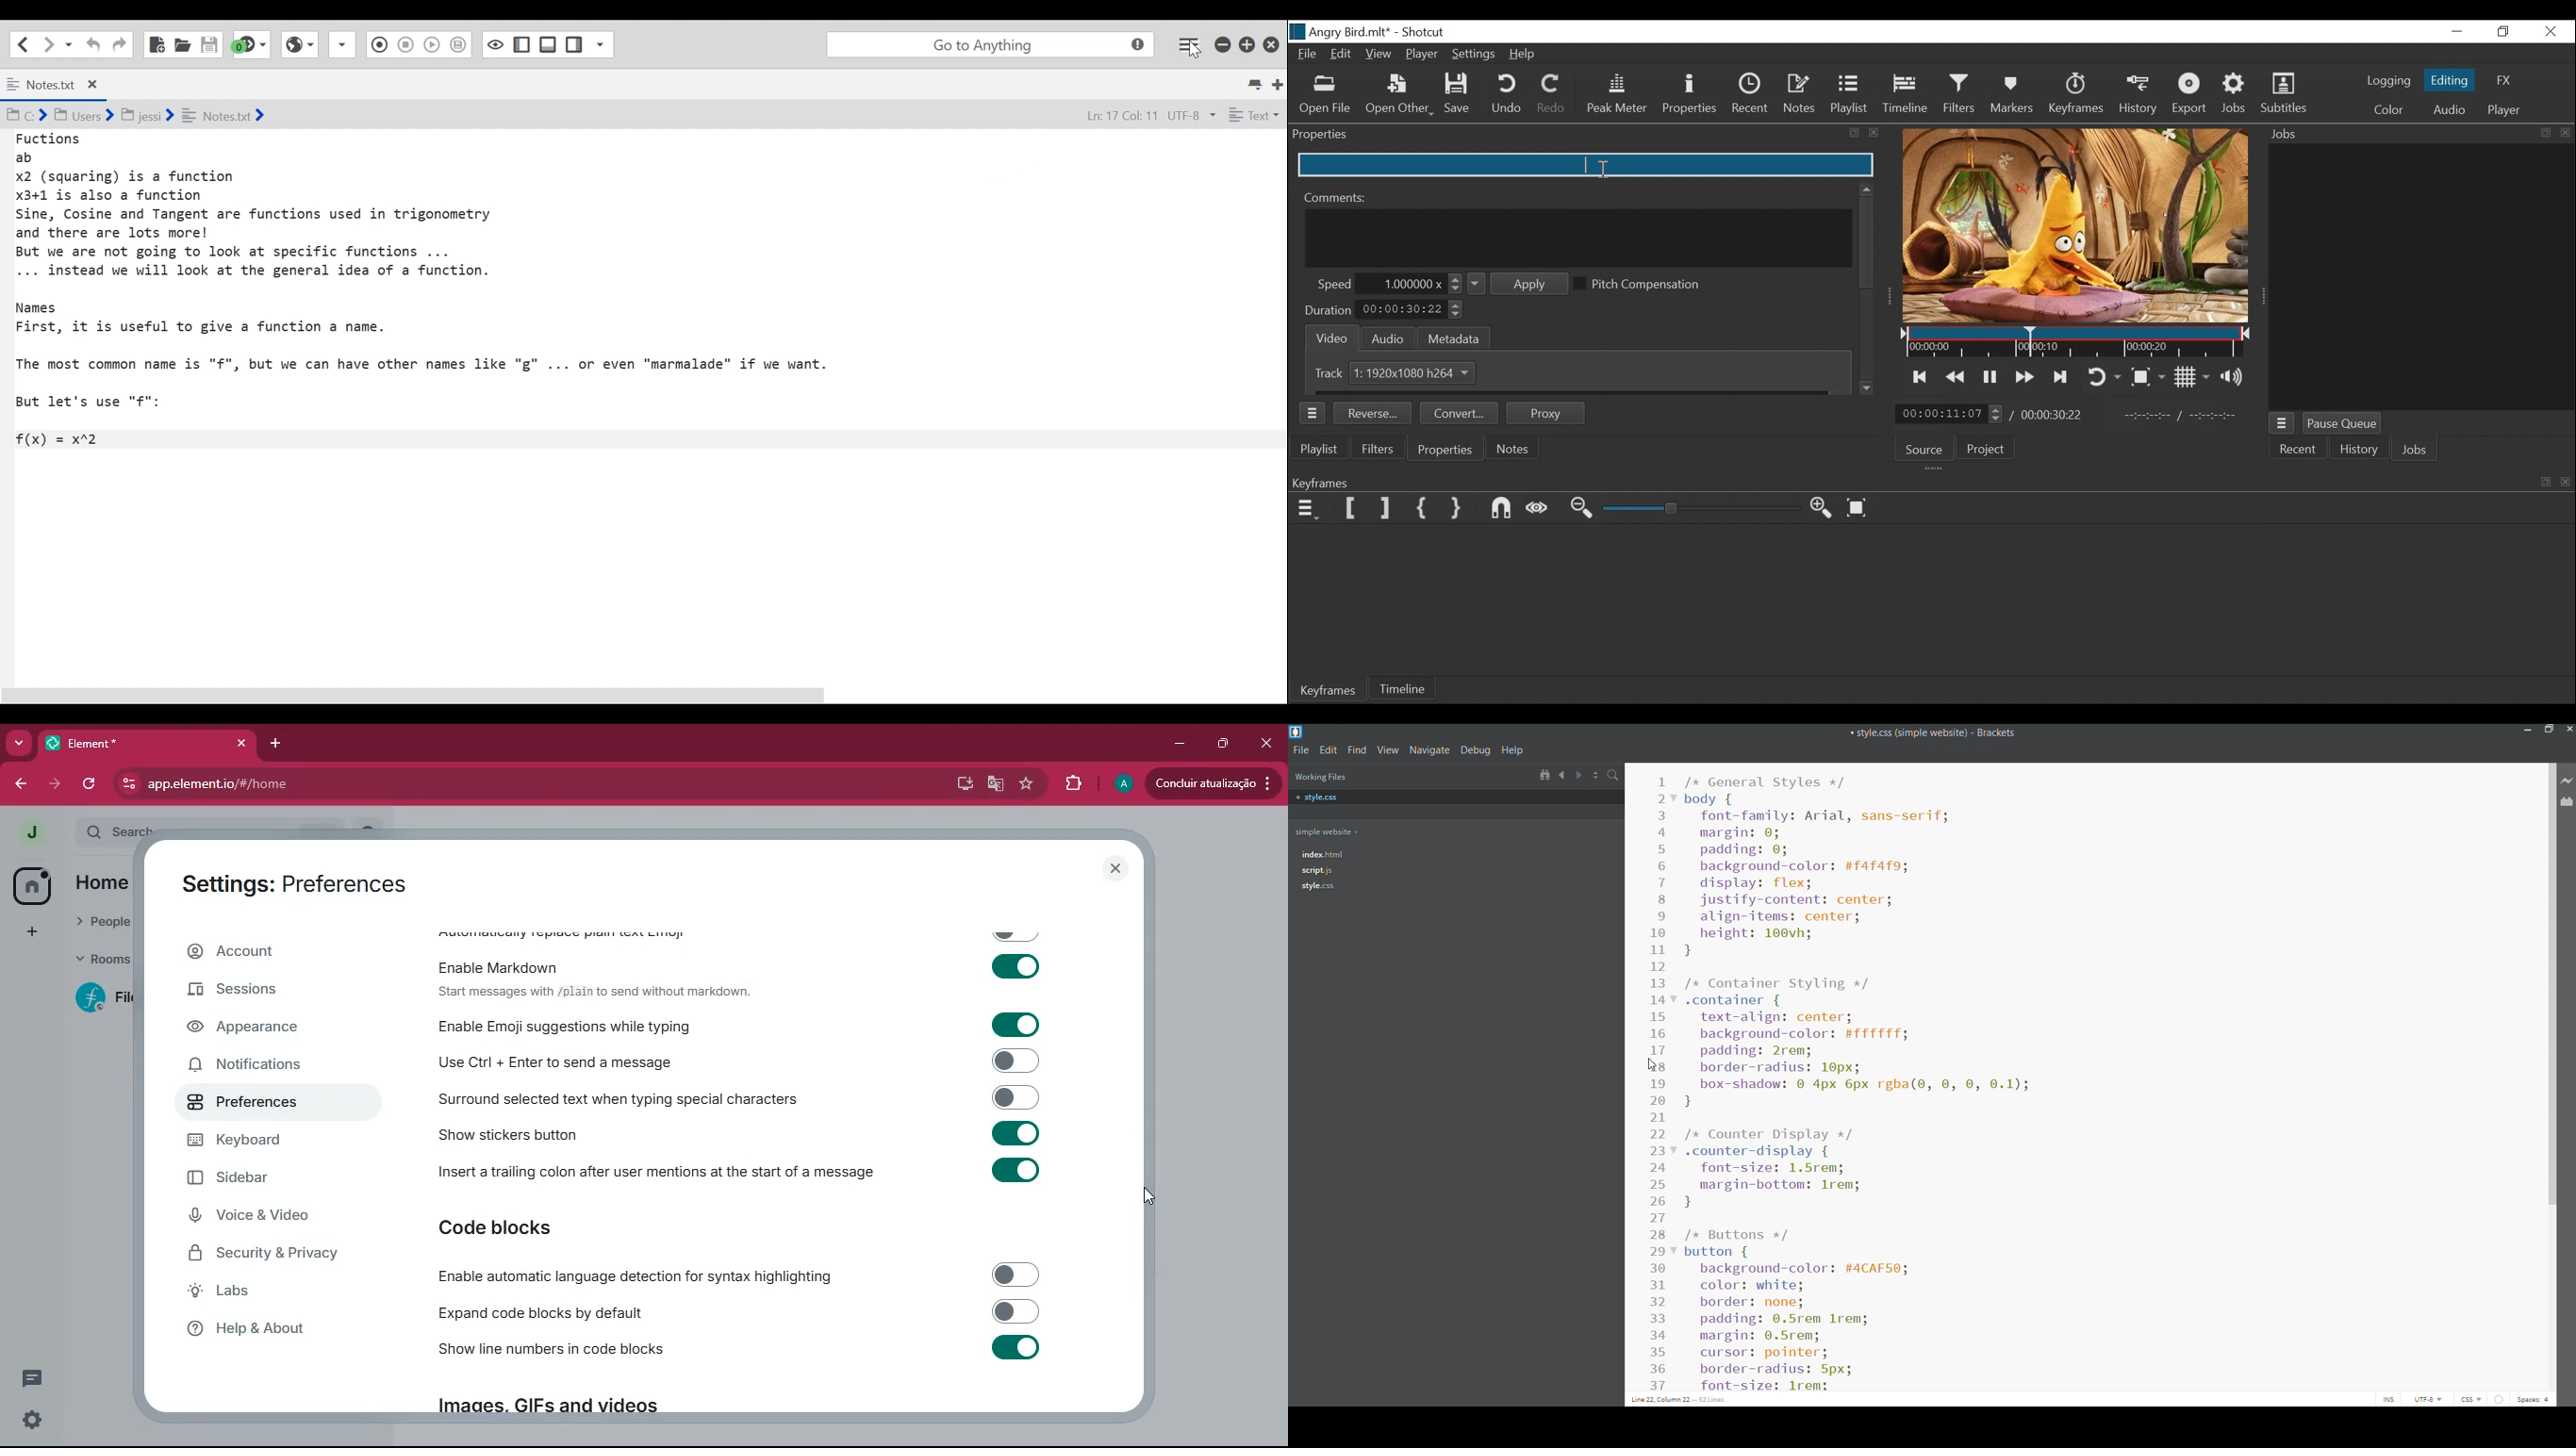 This screenshot has height=1456, width=2576. Describe the element at coordinates (2568, 804) in the screenshot. I see `extension management` at that location.